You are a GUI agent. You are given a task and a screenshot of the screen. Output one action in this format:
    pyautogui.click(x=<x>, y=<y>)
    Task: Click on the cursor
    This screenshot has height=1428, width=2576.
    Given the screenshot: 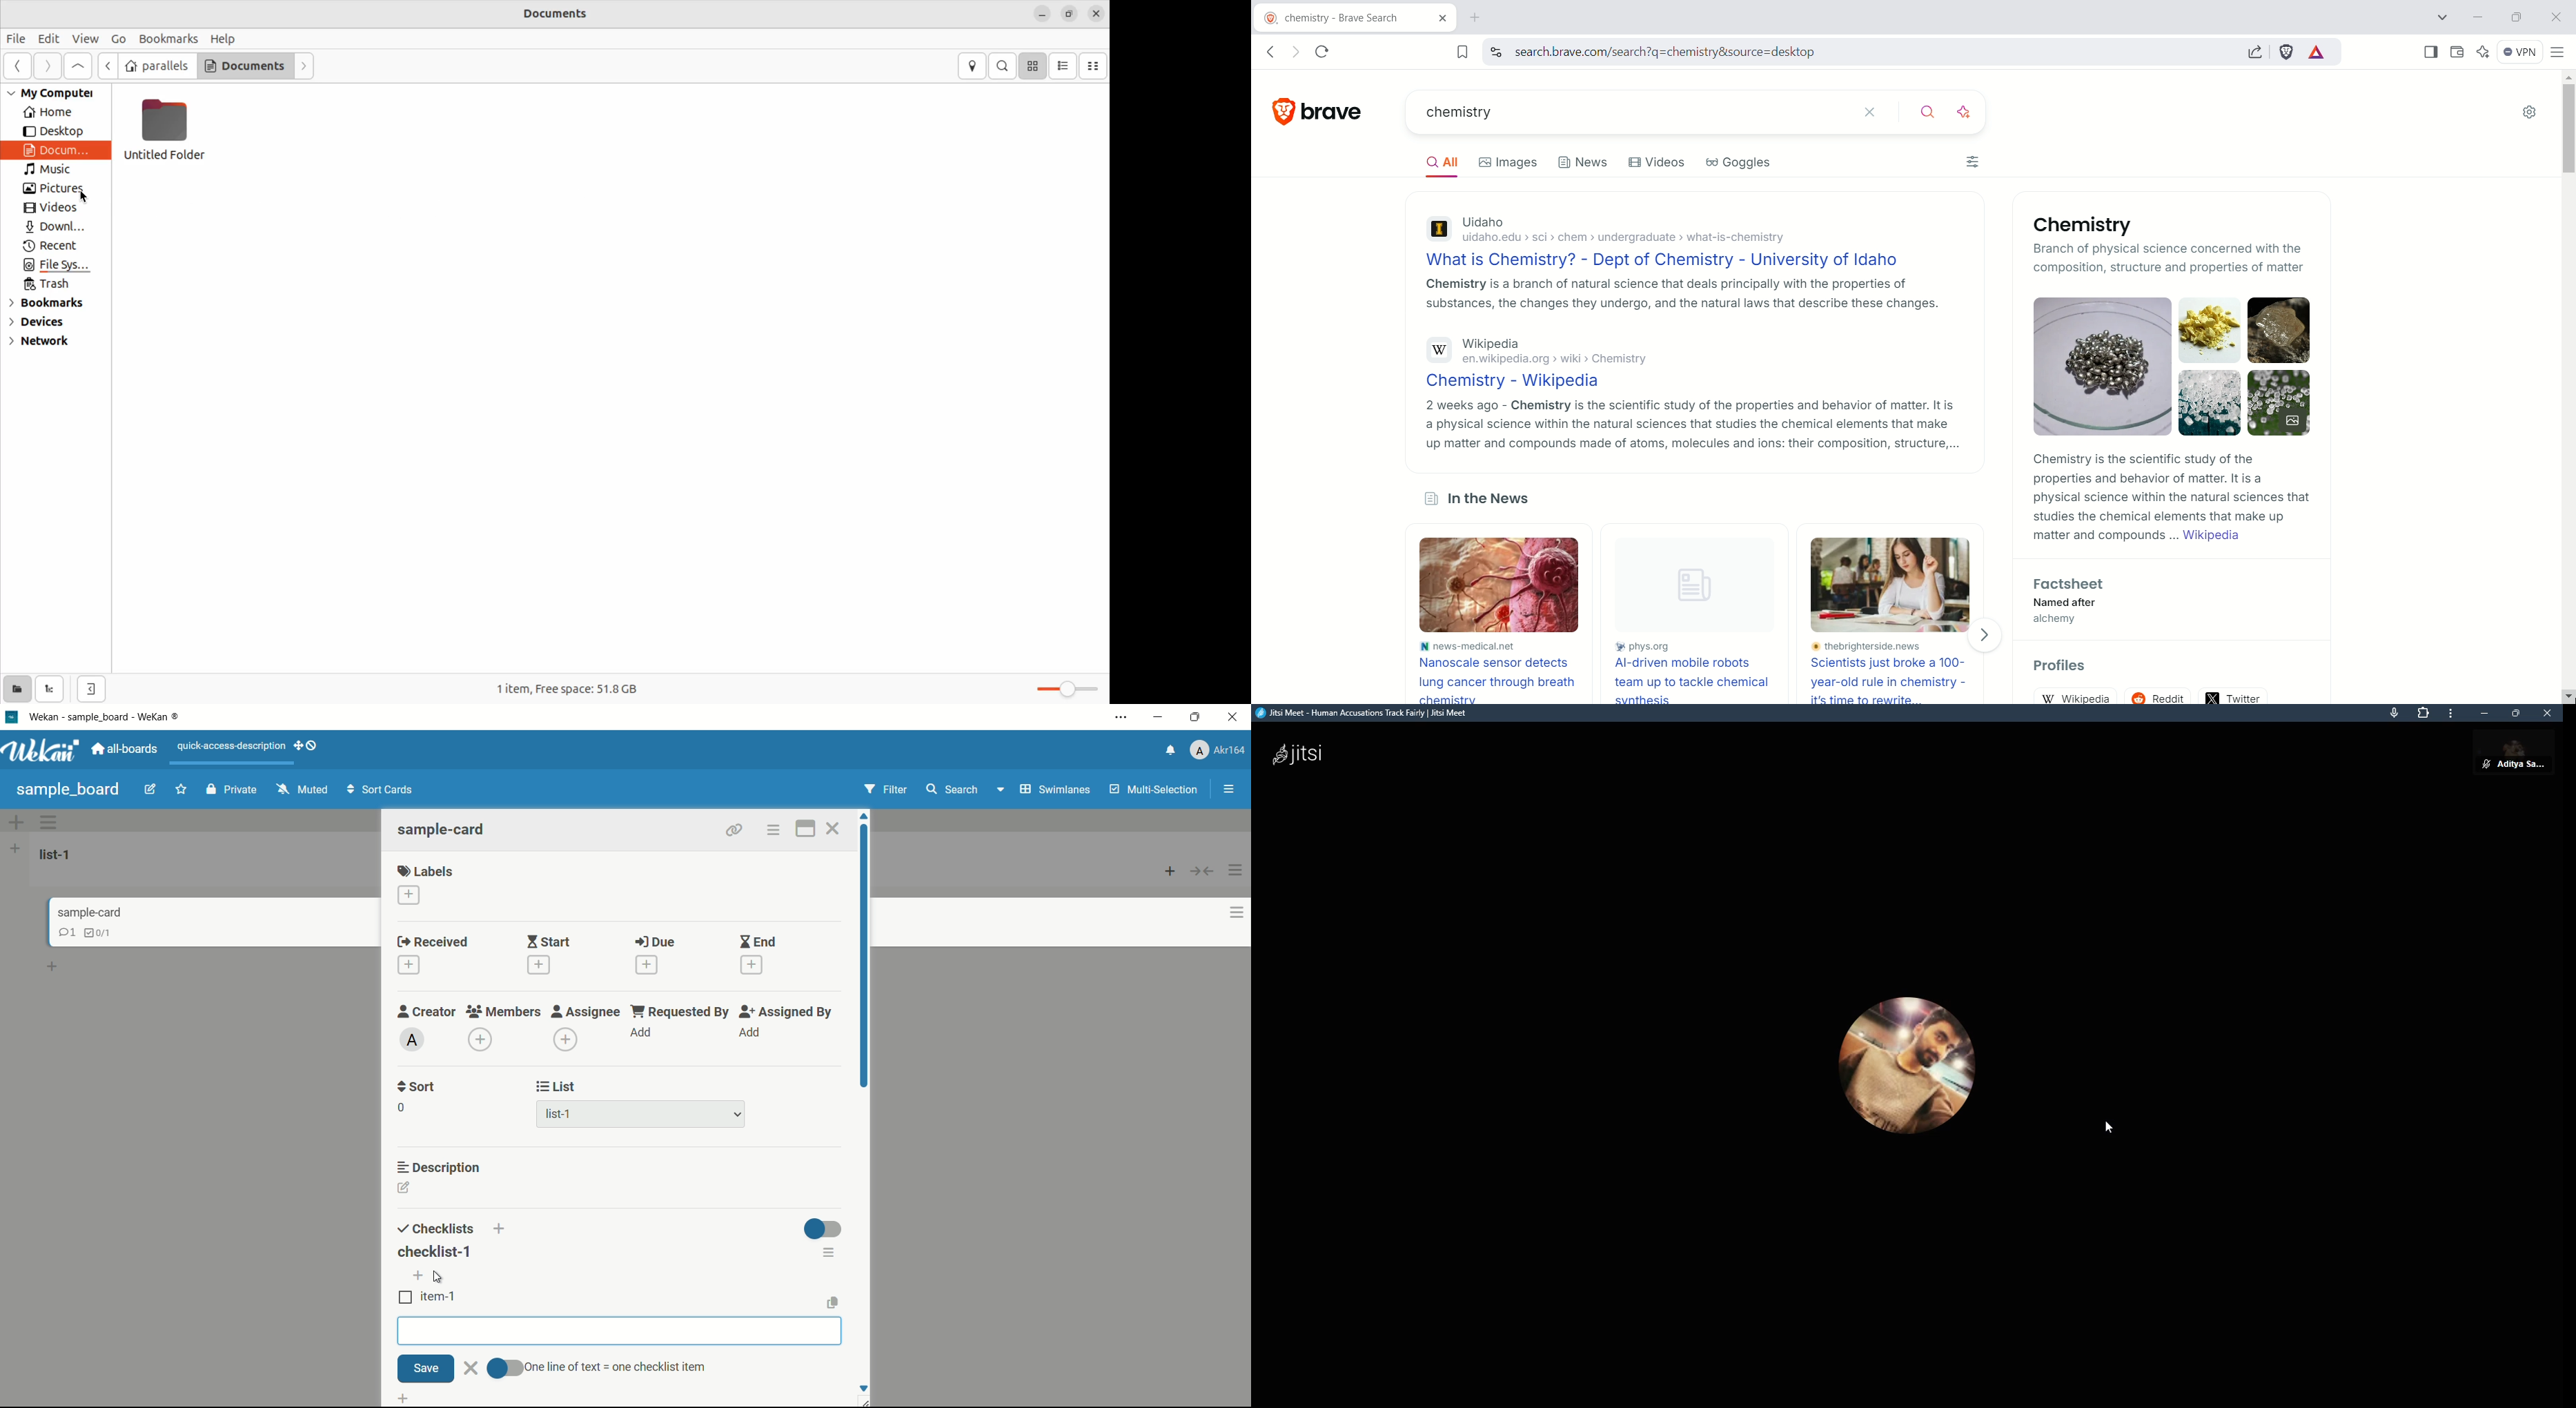 What is the action you would take?
    pyautogui.click(x=439, y=1278)
    